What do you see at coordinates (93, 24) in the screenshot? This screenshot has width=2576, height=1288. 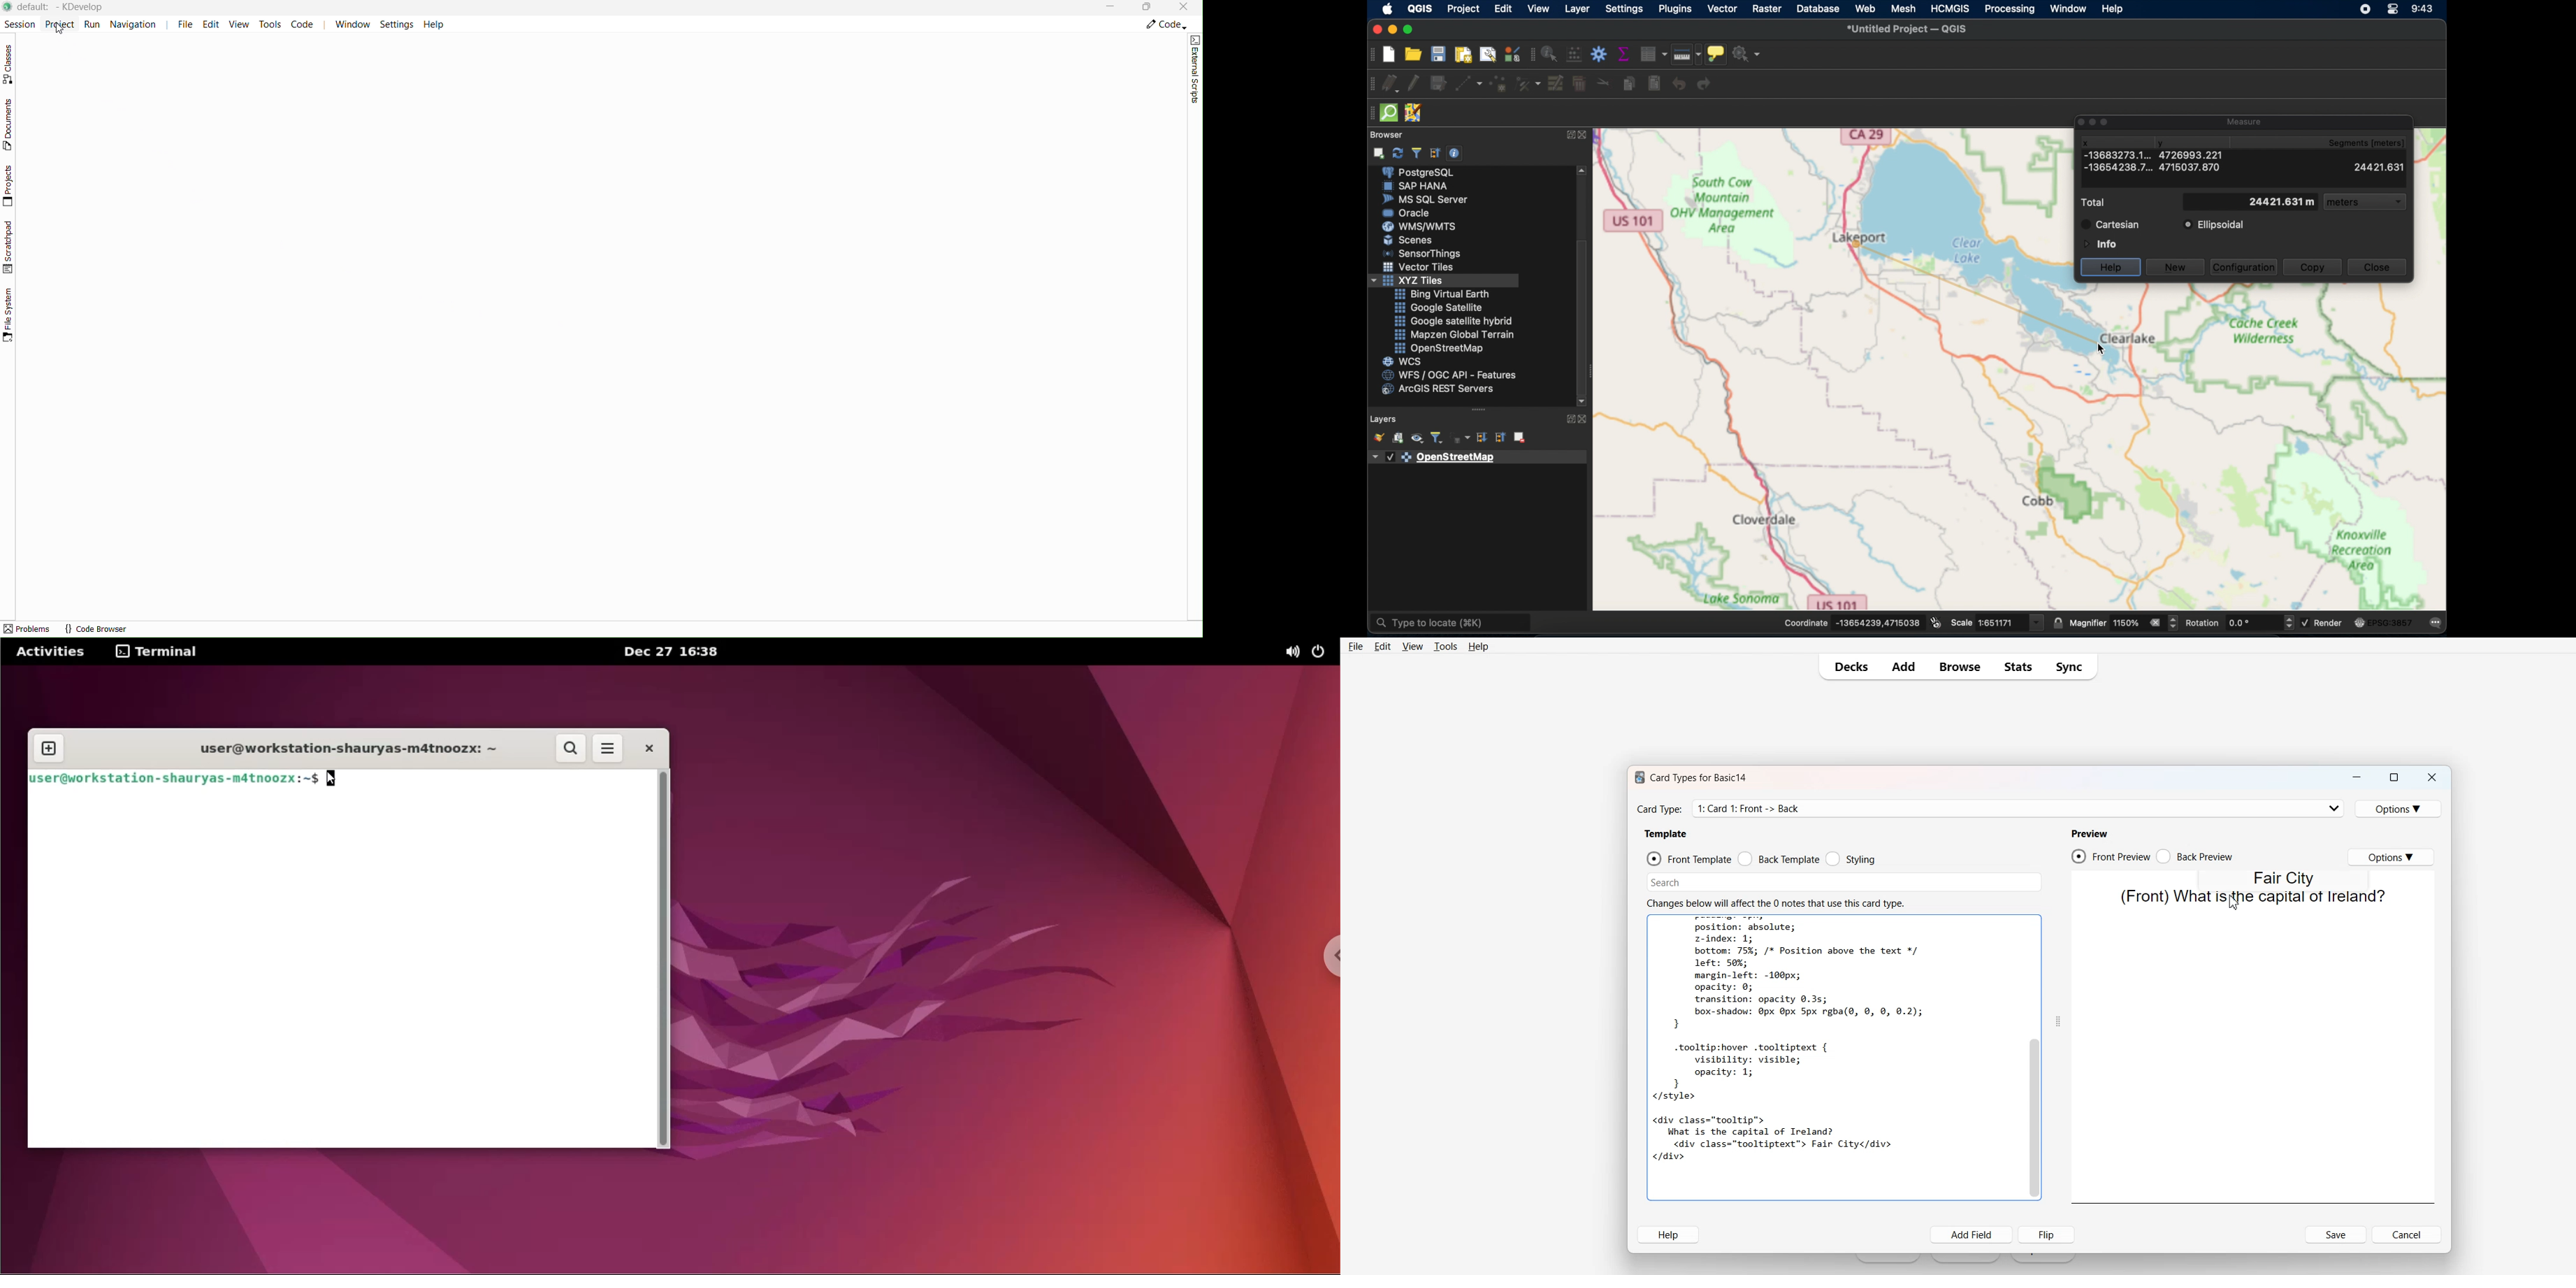 I see `Run` at bounding box center [93, 24].